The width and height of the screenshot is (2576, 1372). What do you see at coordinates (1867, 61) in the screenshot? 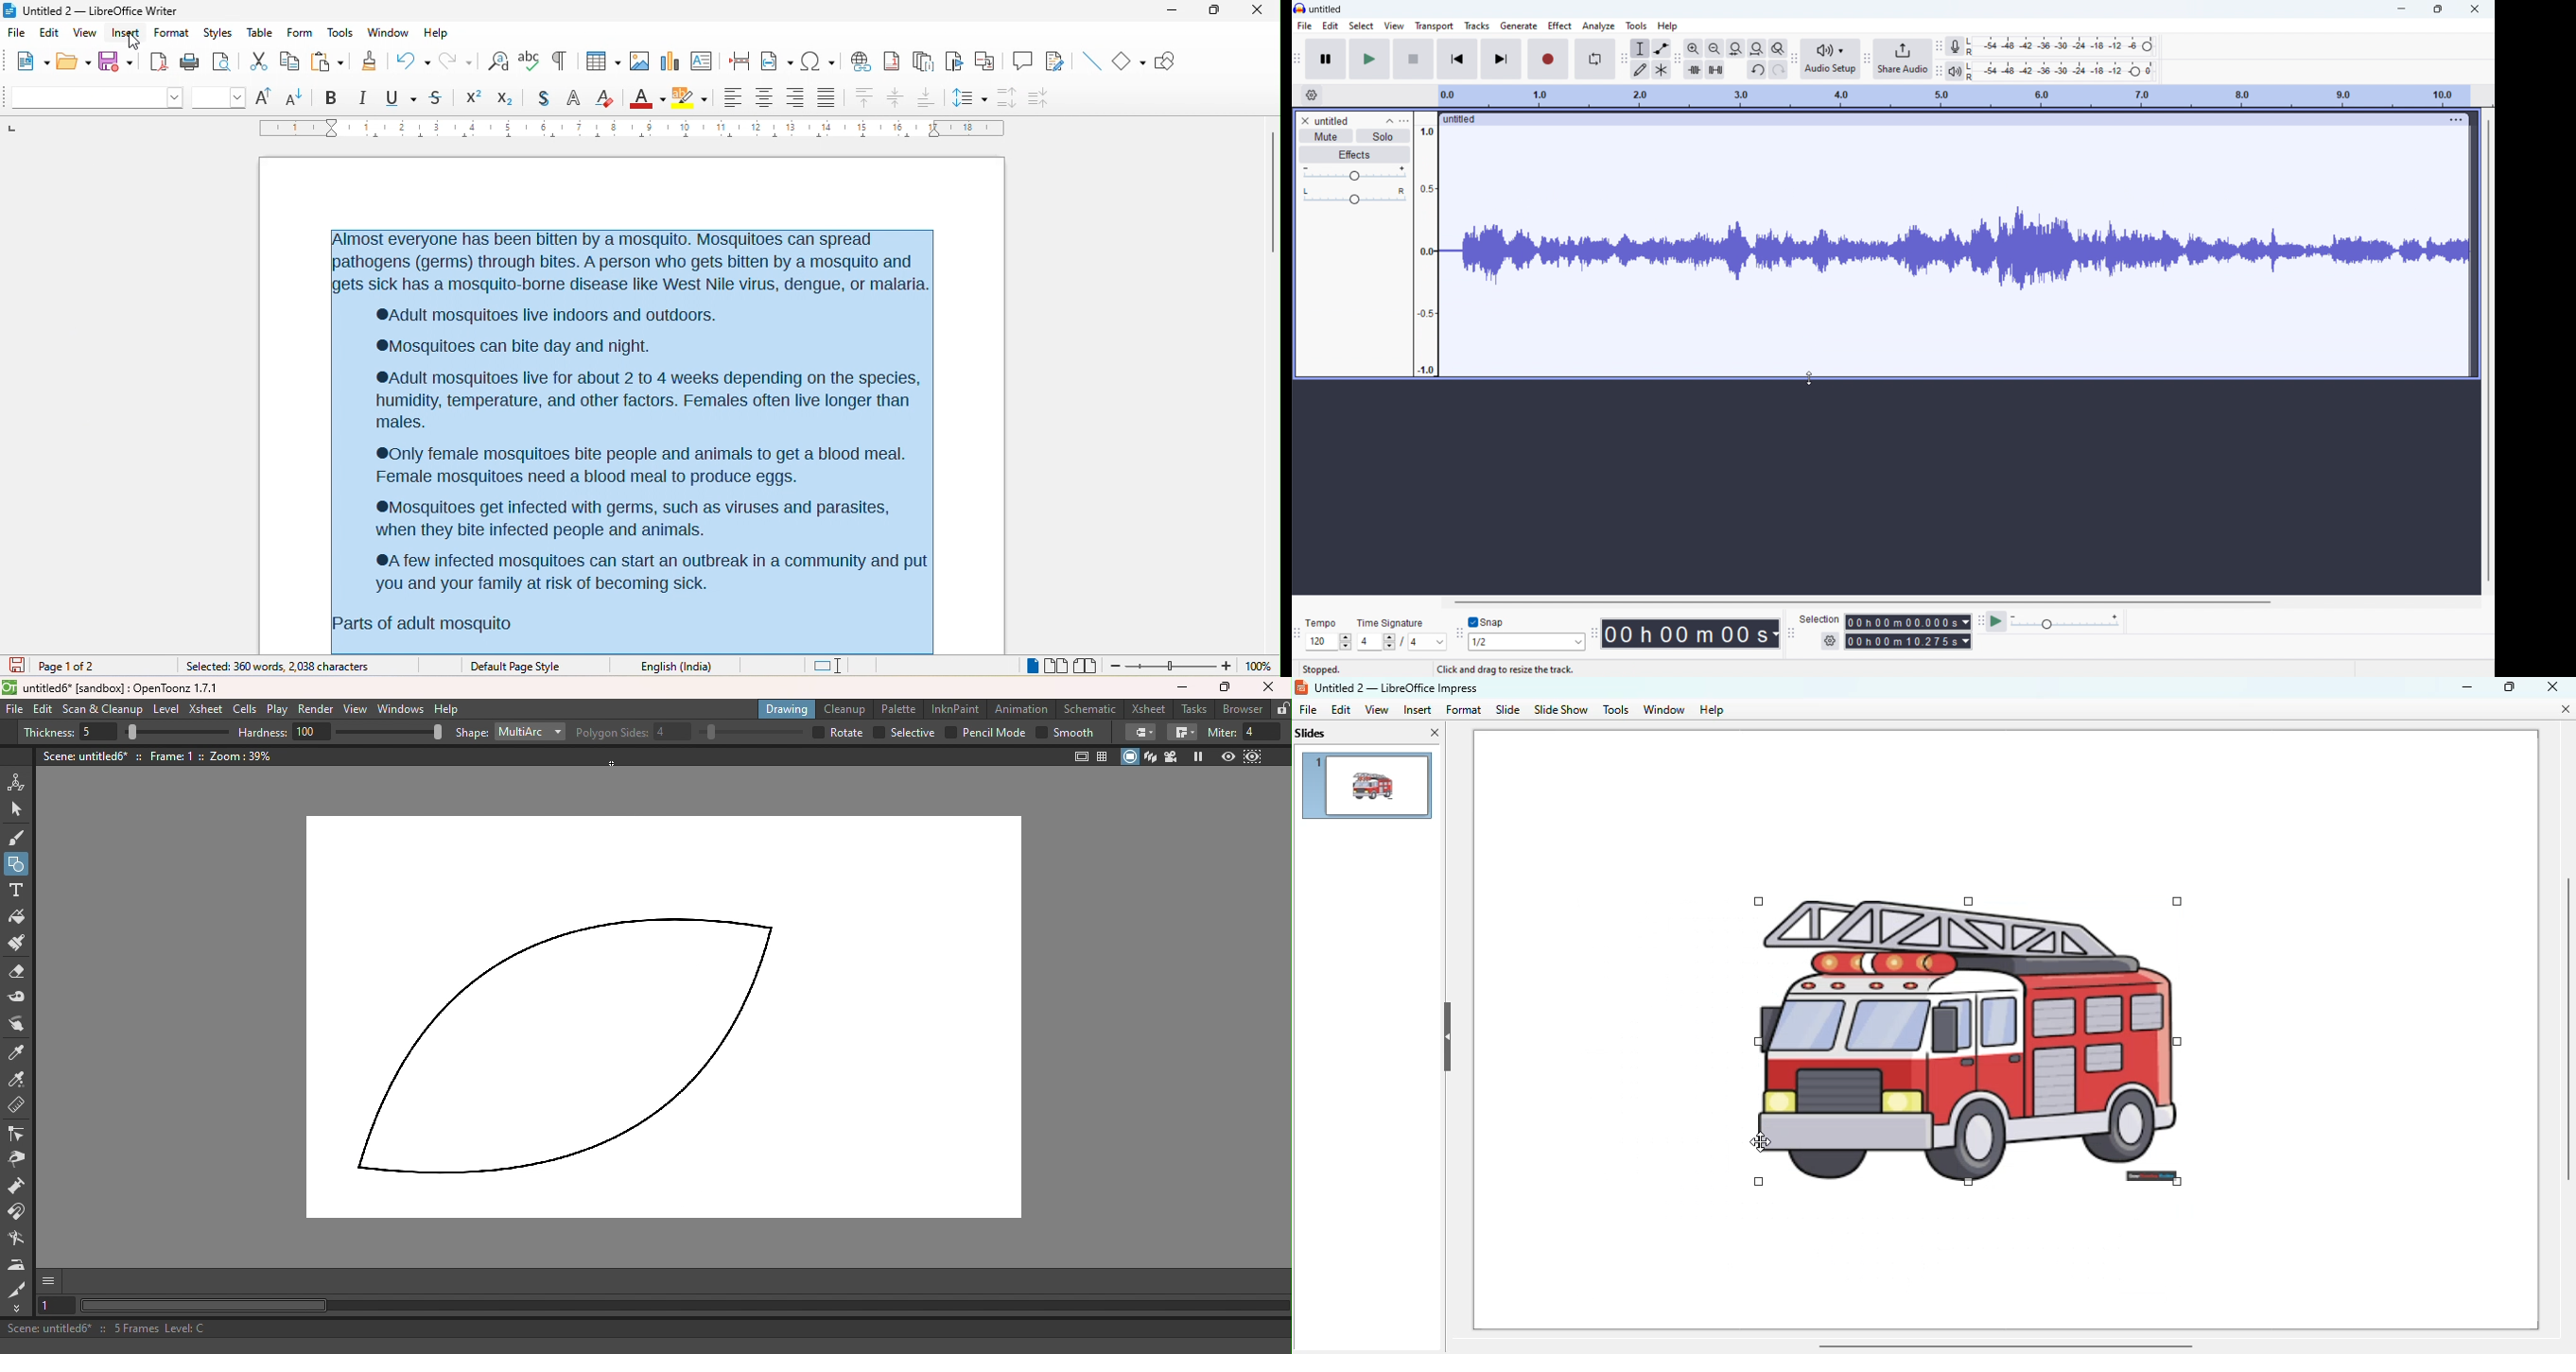
I see `share audio toolbar` at bounding box center [1867, 61].